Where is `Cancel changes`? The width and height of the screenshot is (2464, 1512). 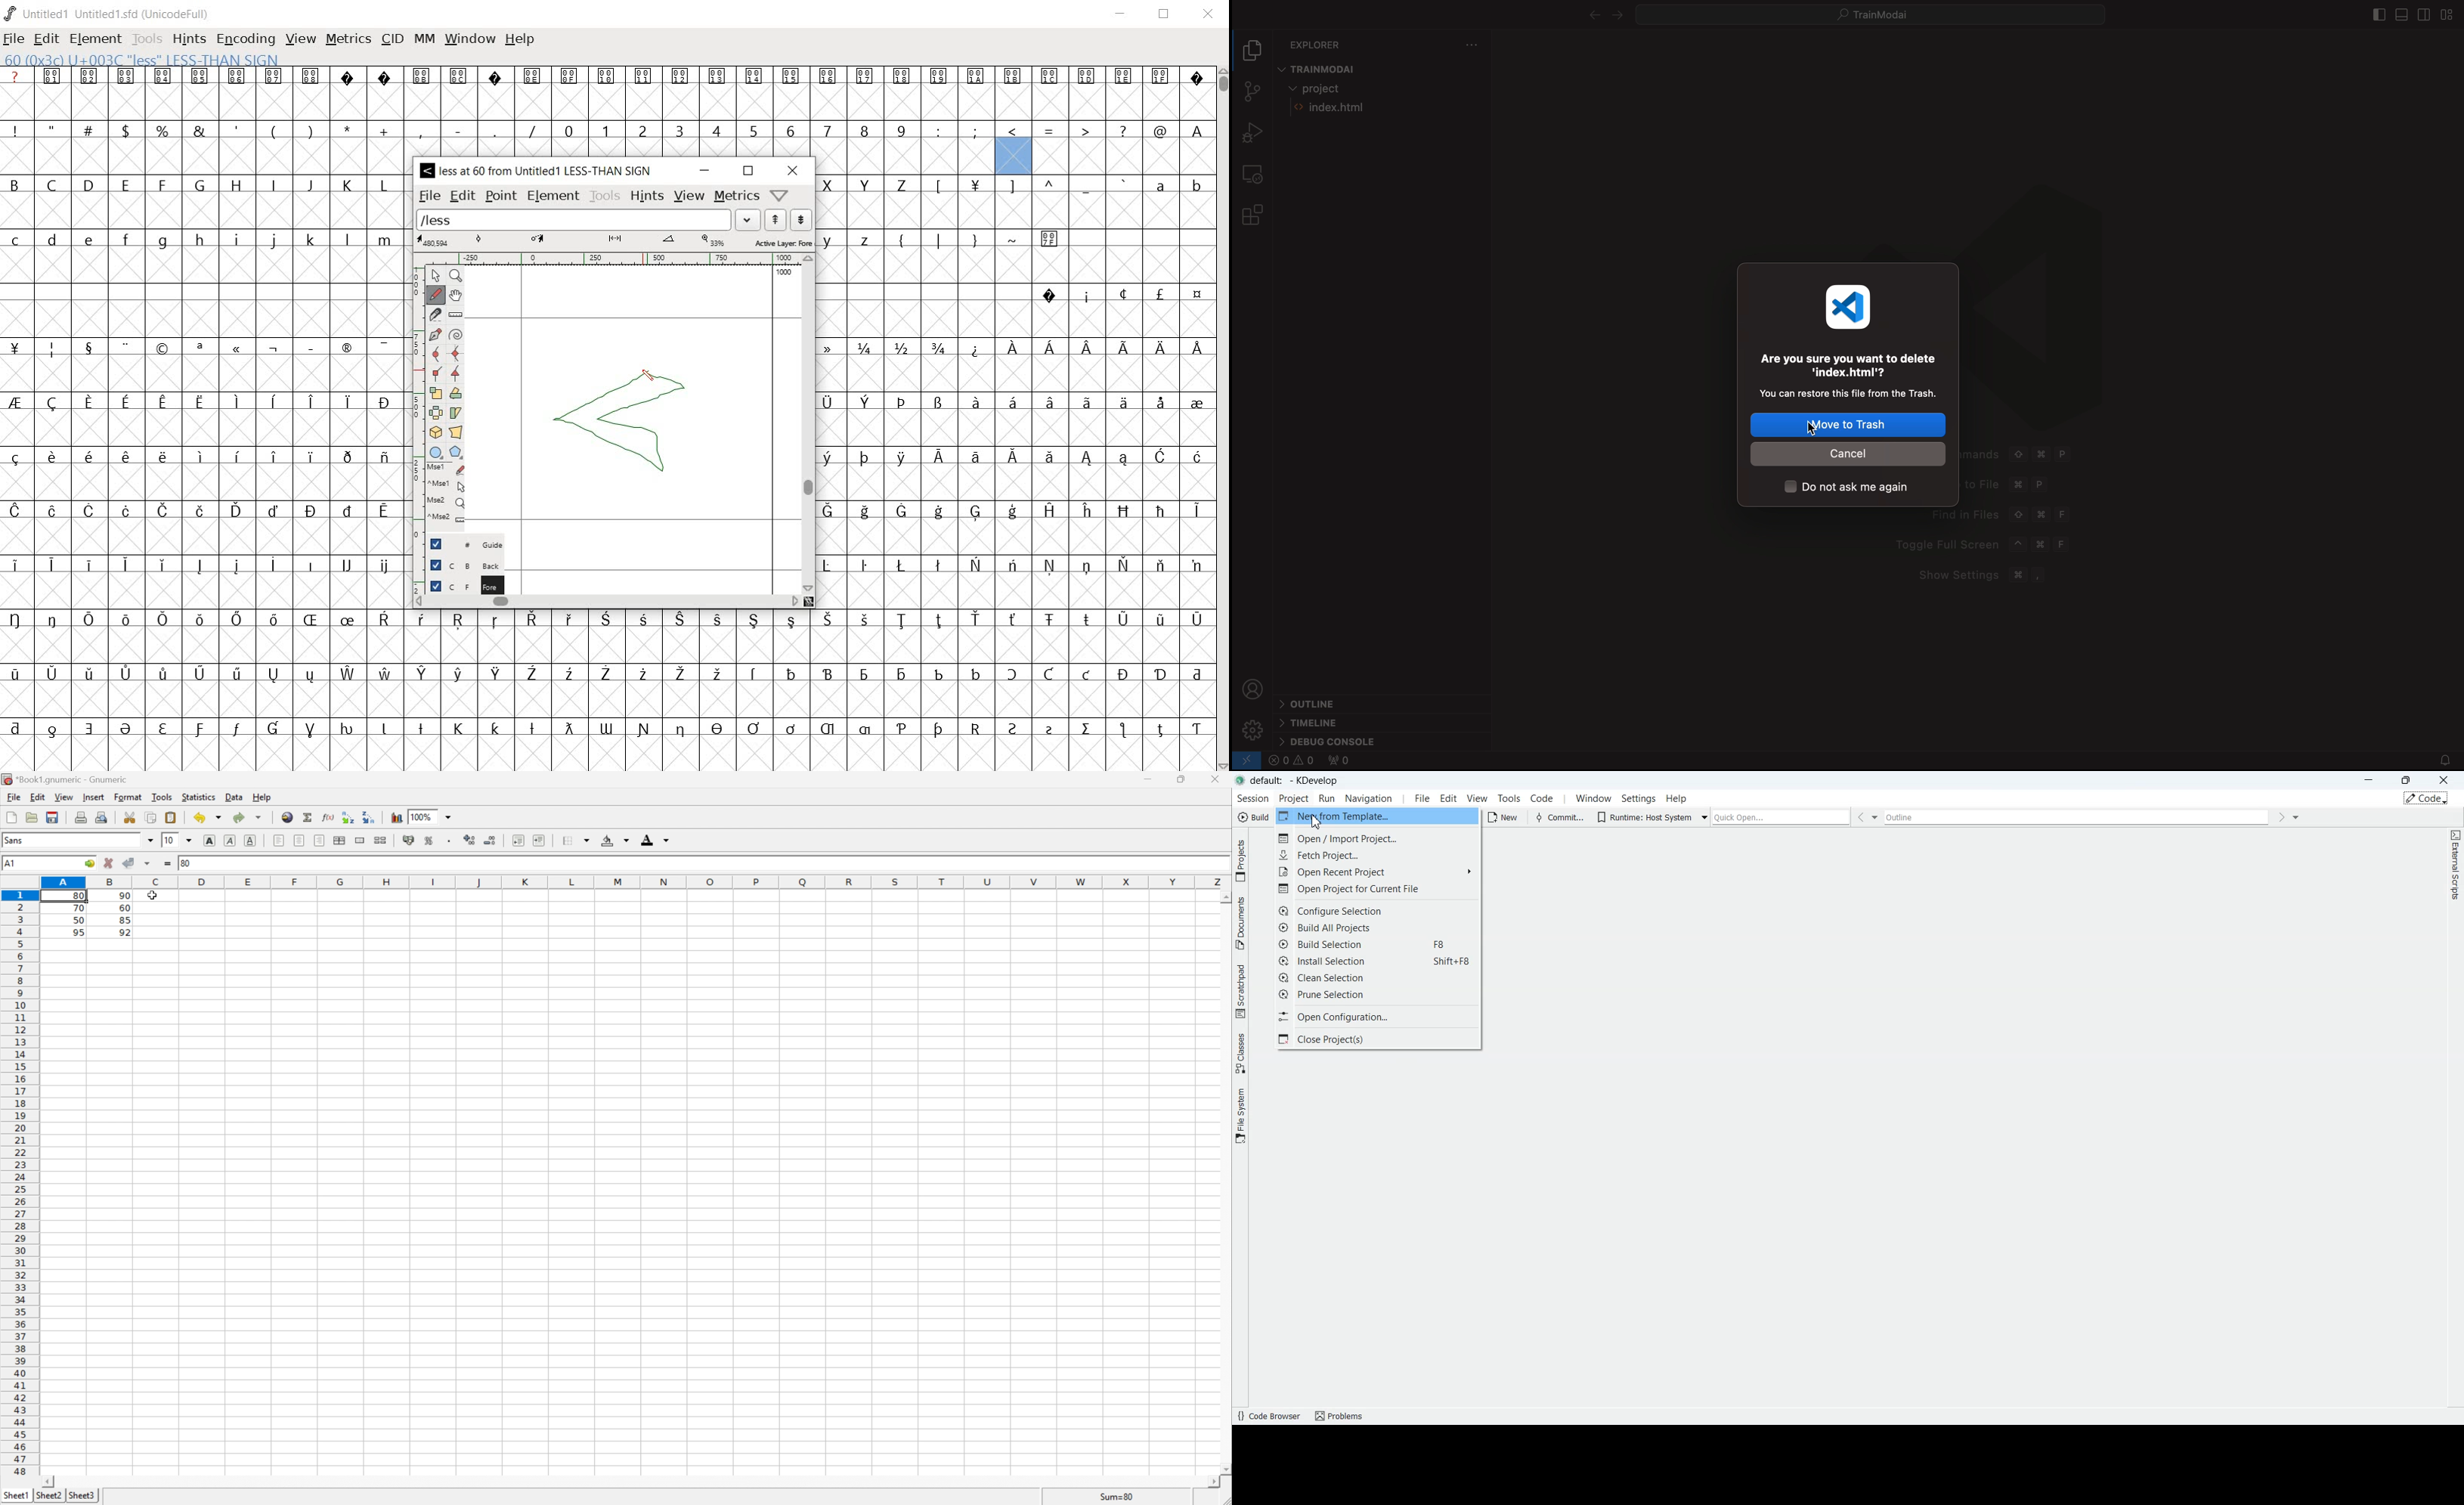
Cancel changes is located at coordinates (109, 863).